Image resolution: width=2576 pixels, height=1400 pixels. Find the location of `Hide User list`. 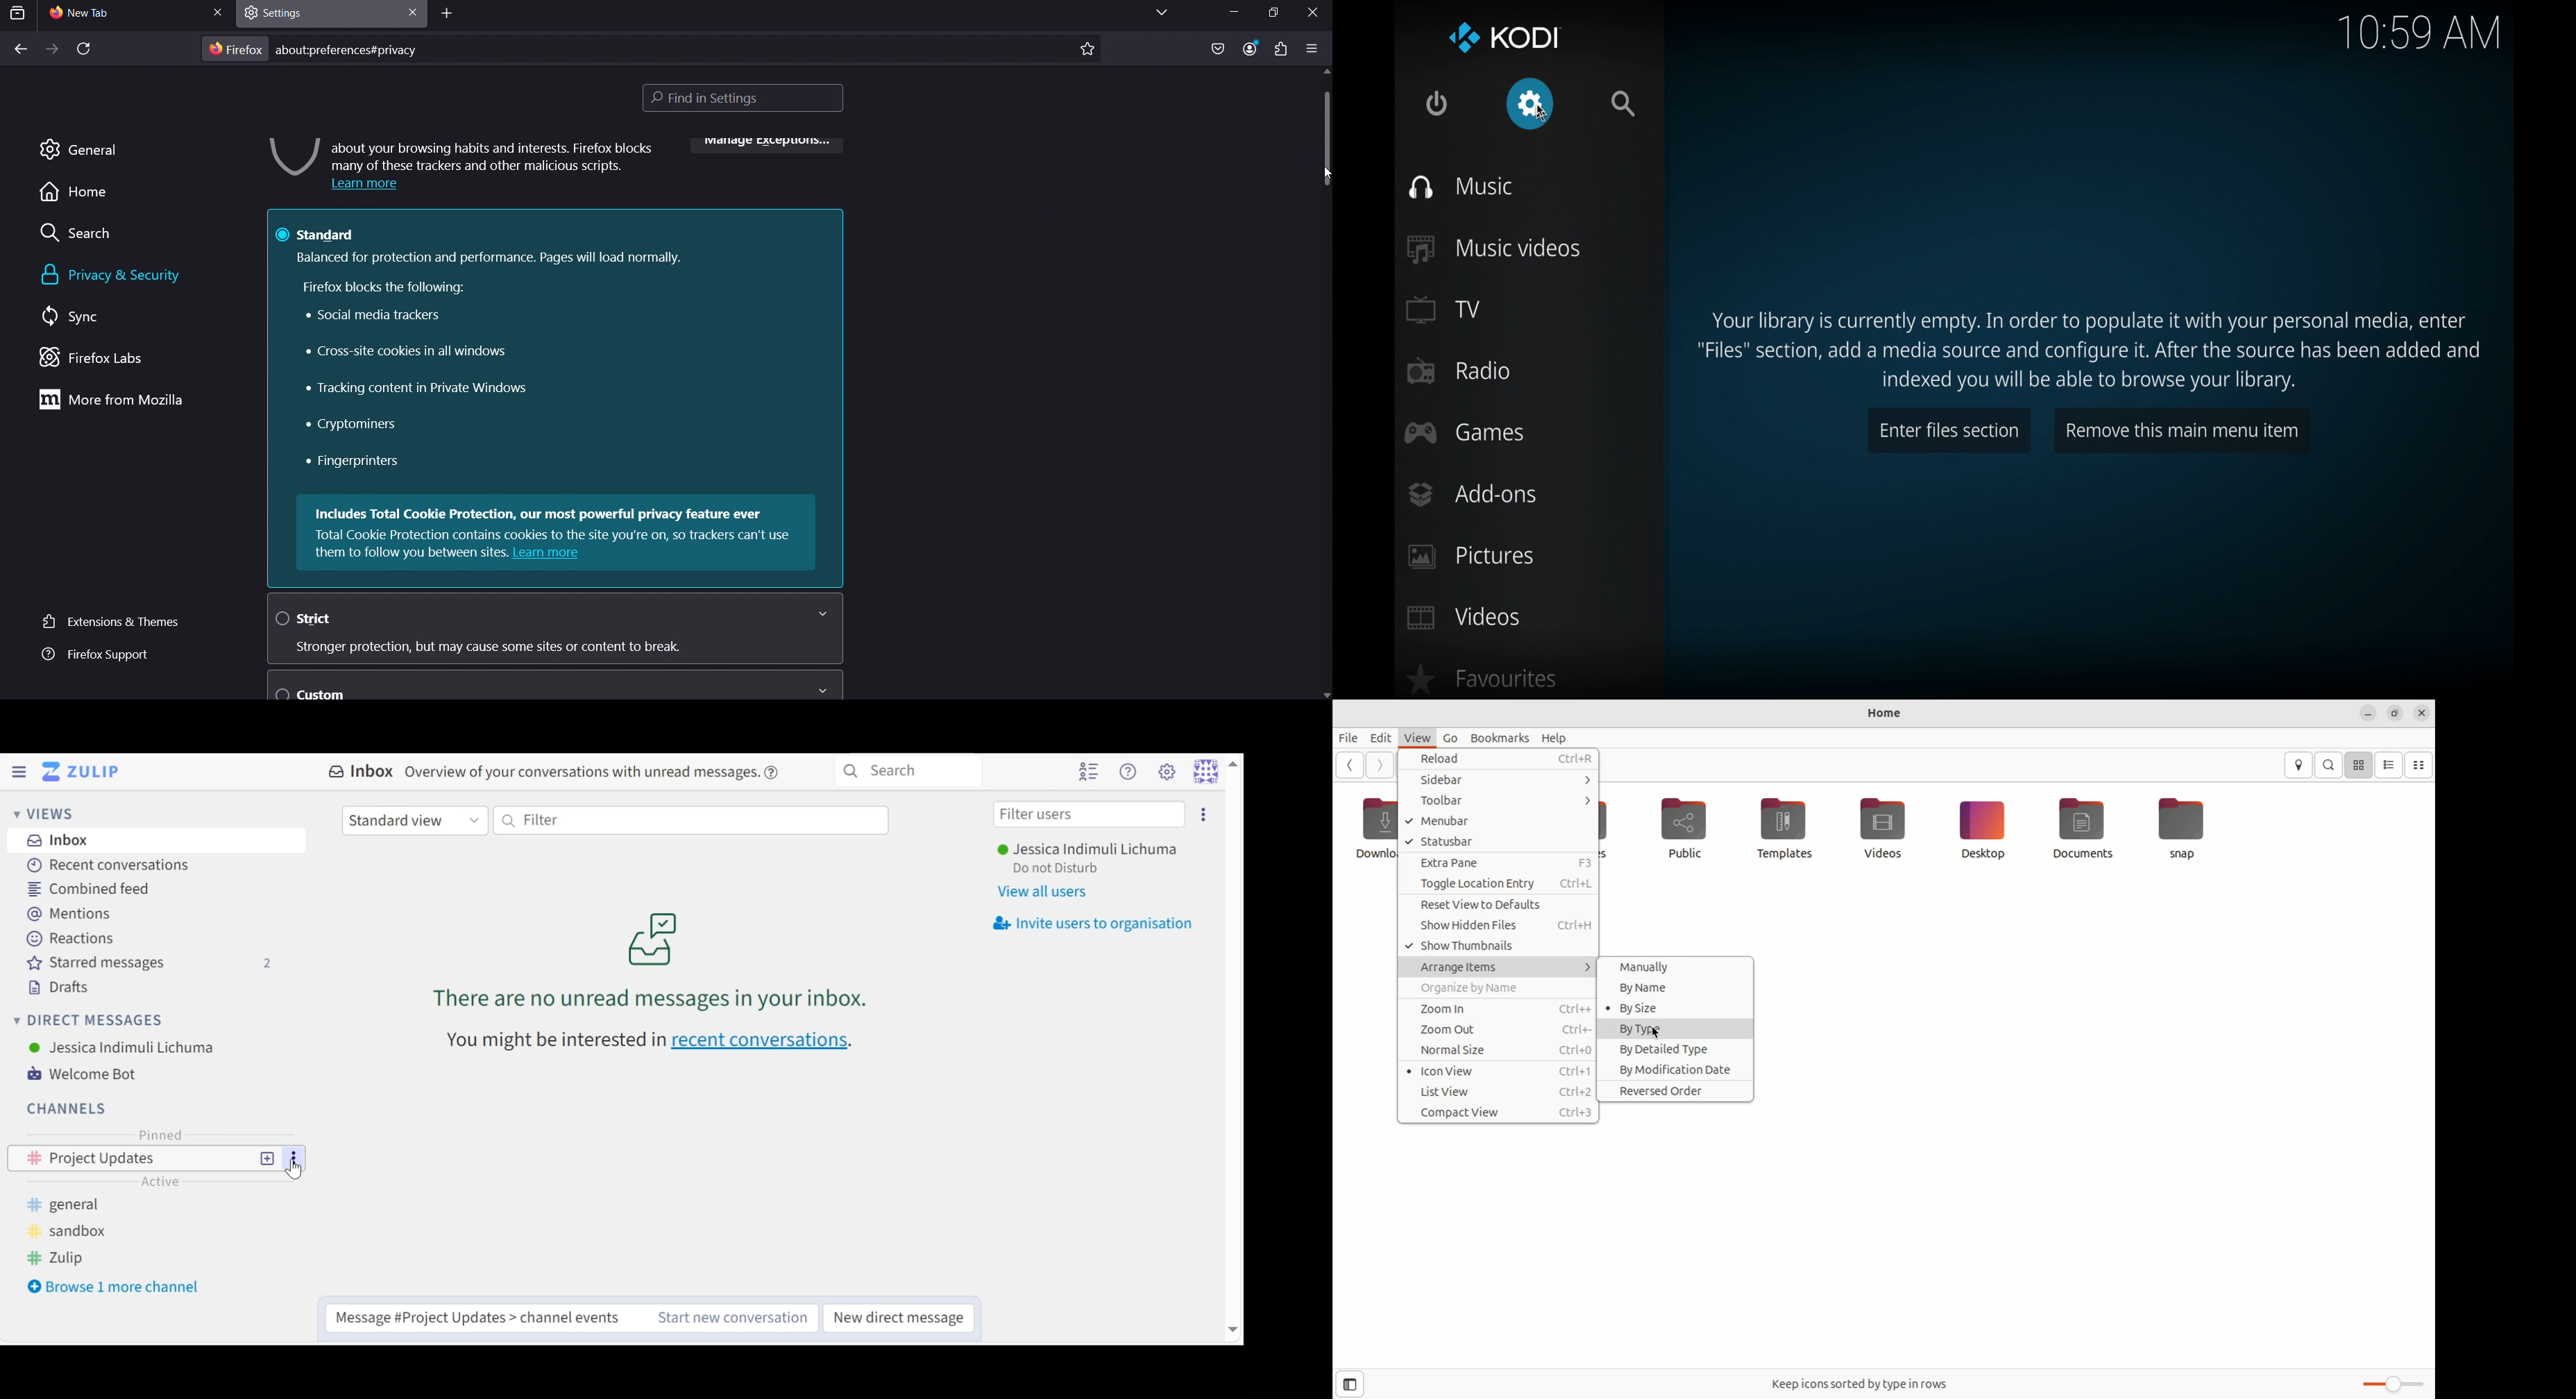

Hide User list is located at coordinates (1089, 769).